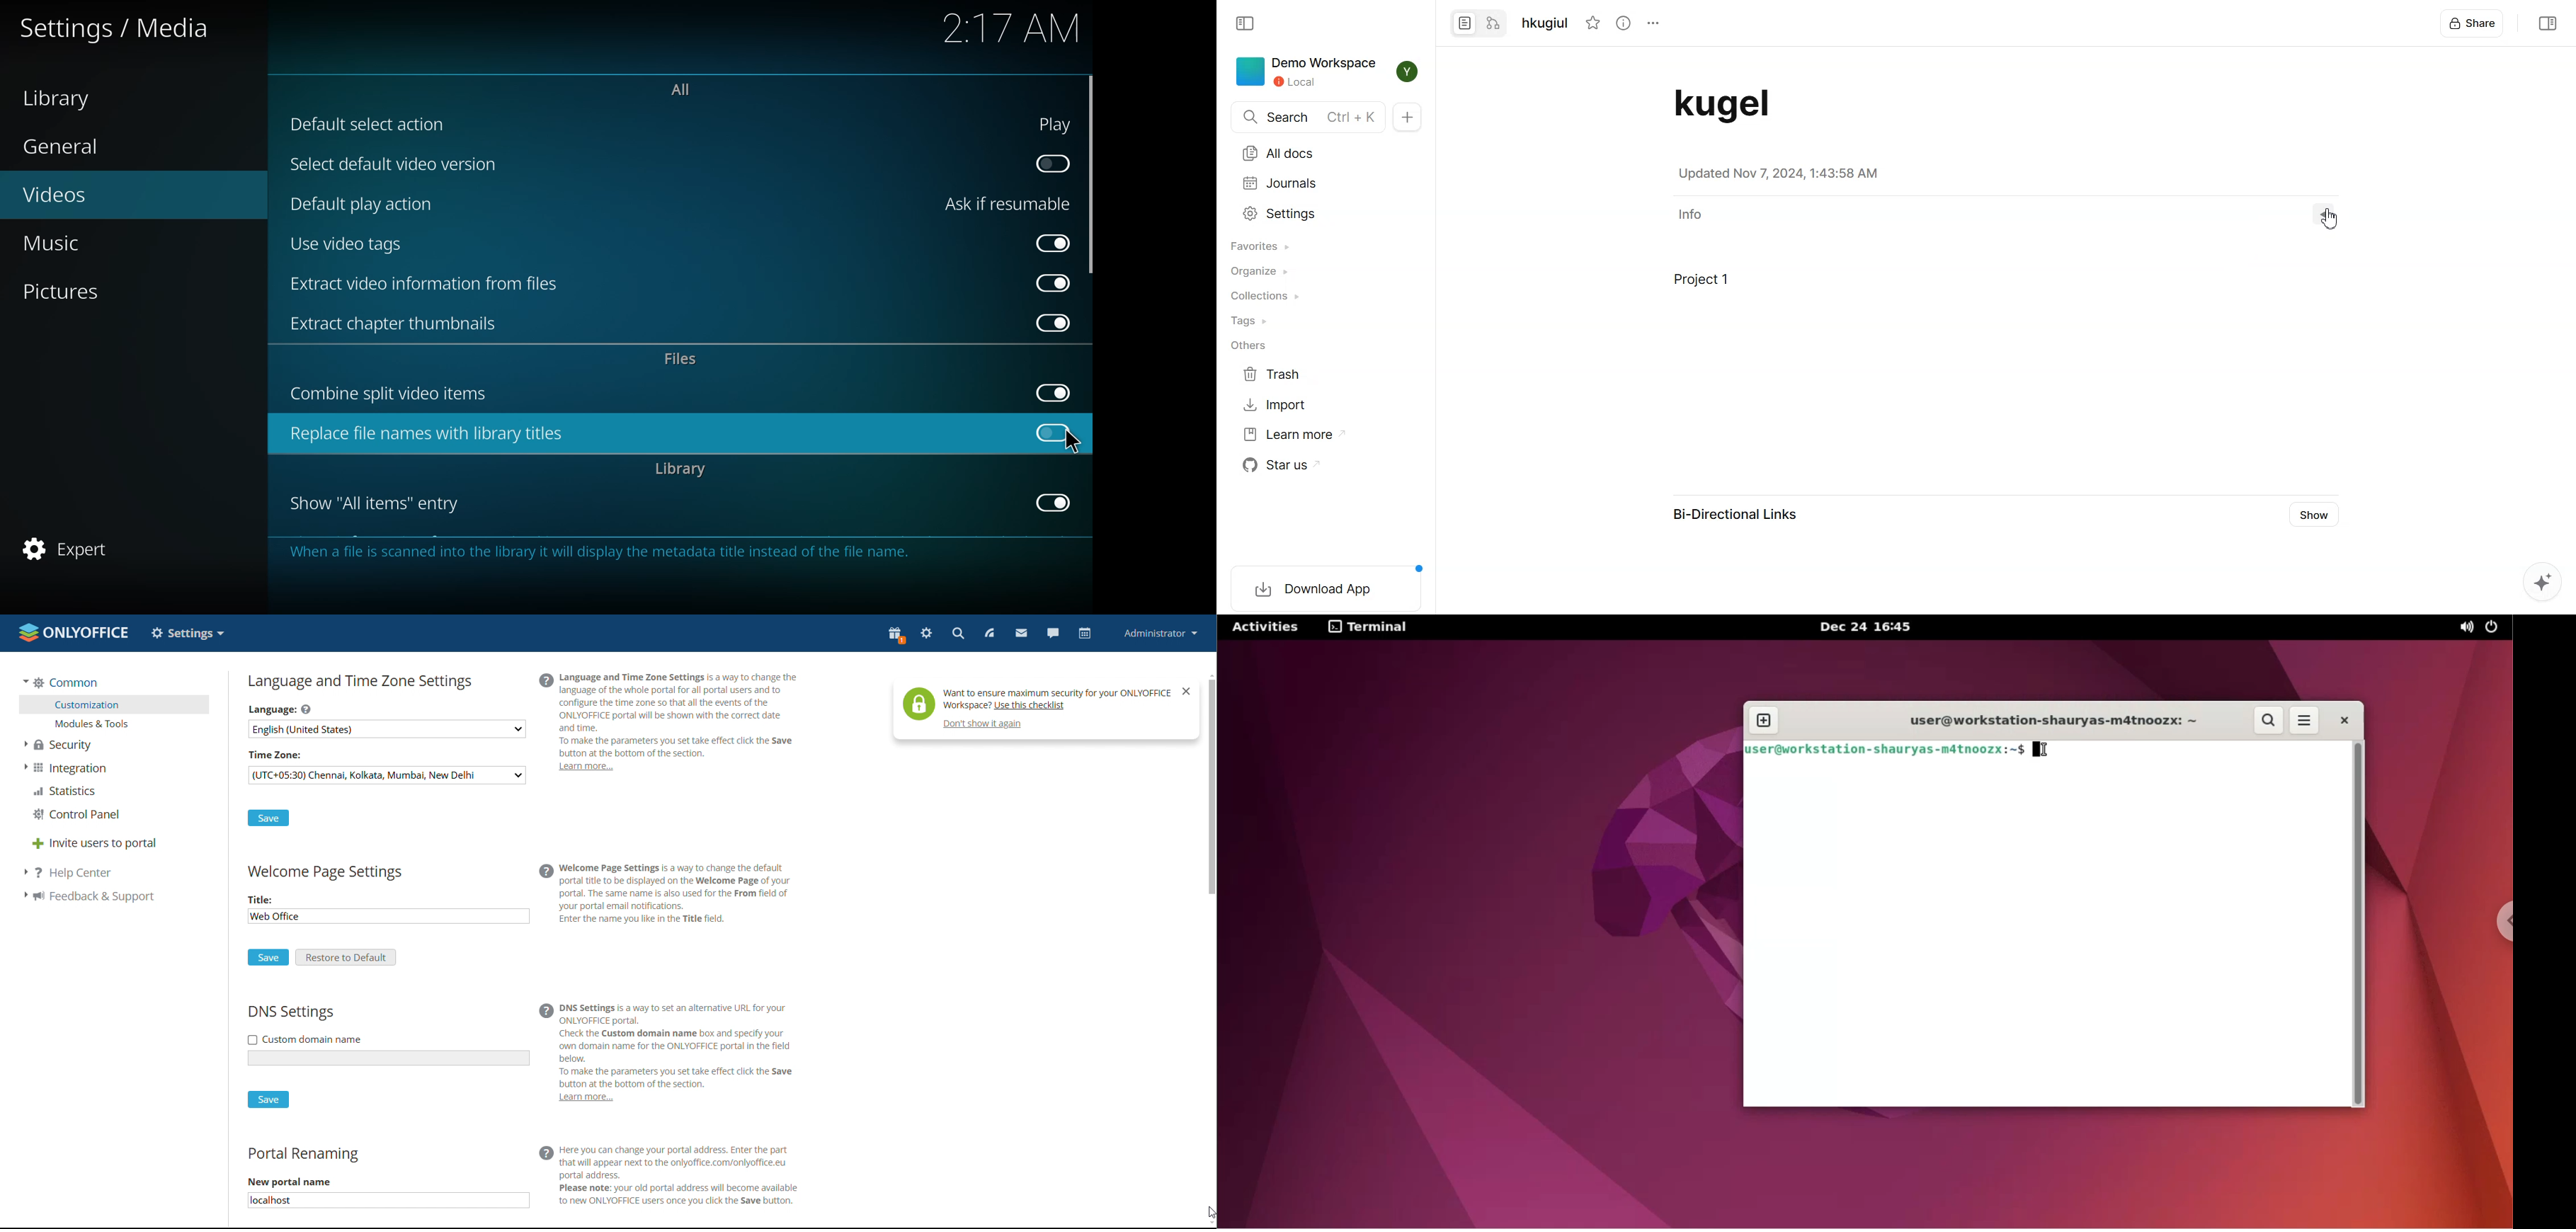 This screenshot has height=1232, width=2576. I want to click on security, so click(60, 745).